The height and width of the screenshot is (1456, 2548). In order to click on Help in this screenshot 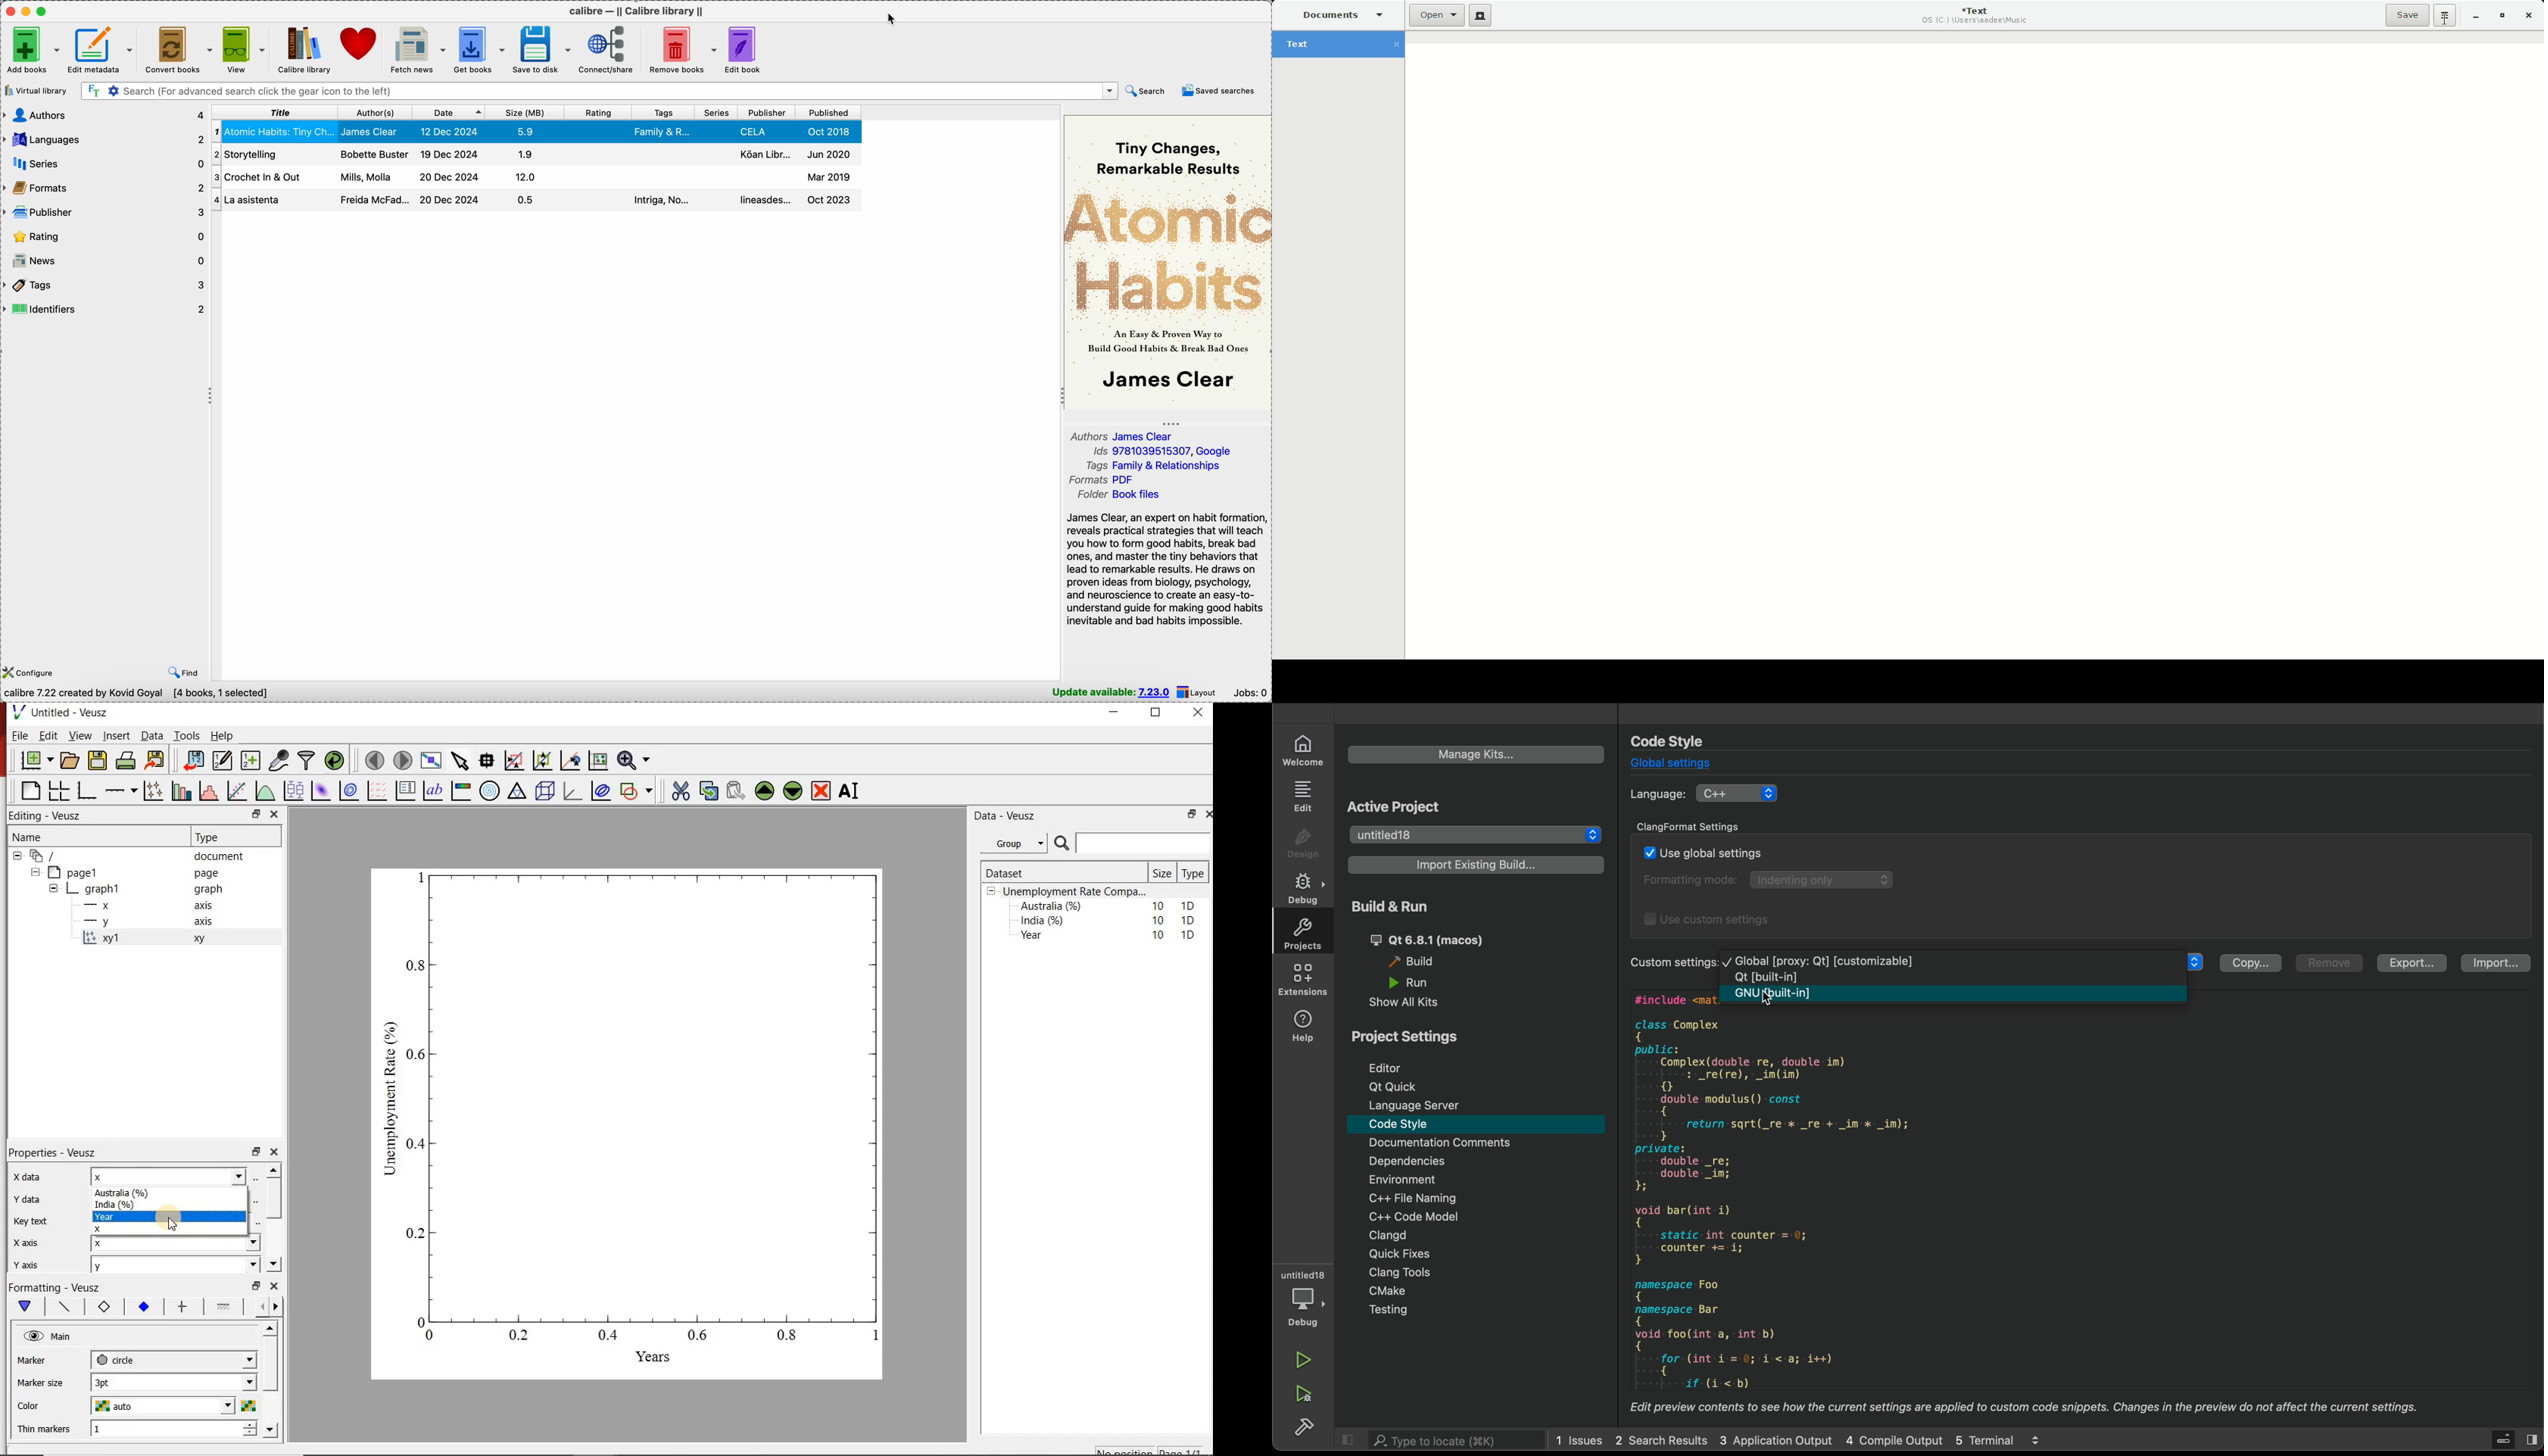, I will do `click(222, 736)`.